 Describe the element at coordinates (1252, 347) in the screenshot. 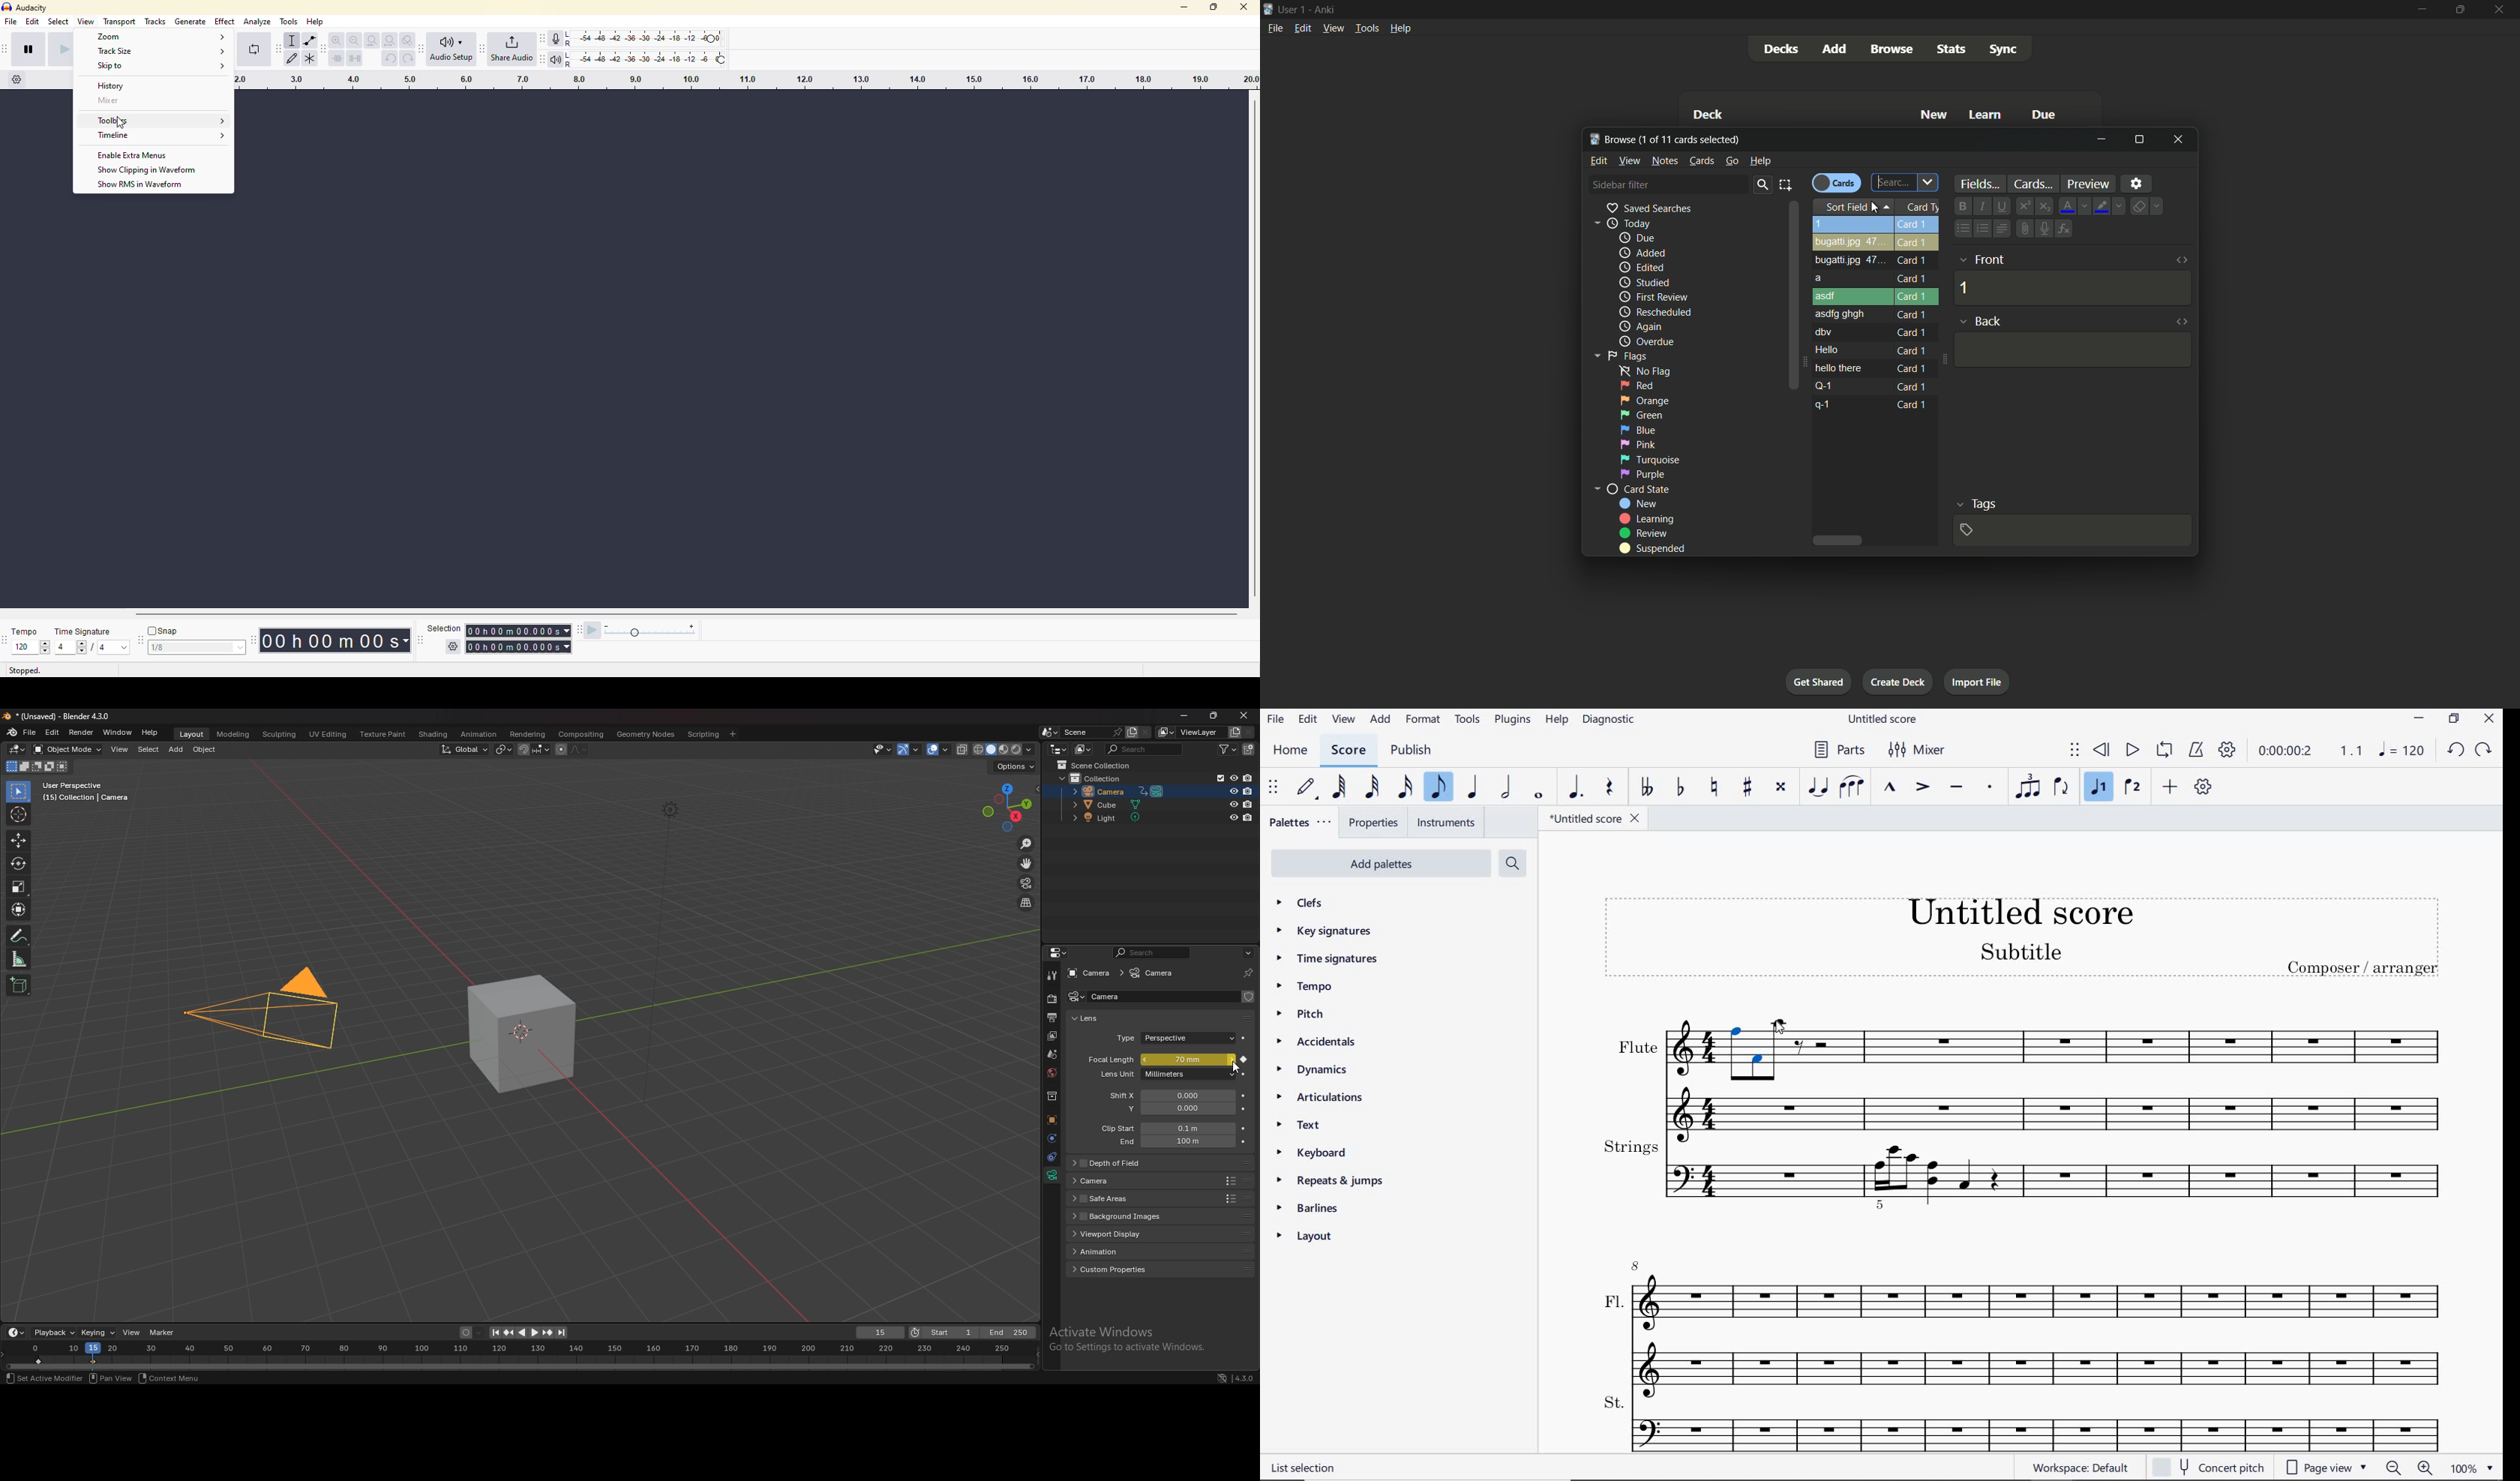

I see `Vertical Scrollbar` at that location.